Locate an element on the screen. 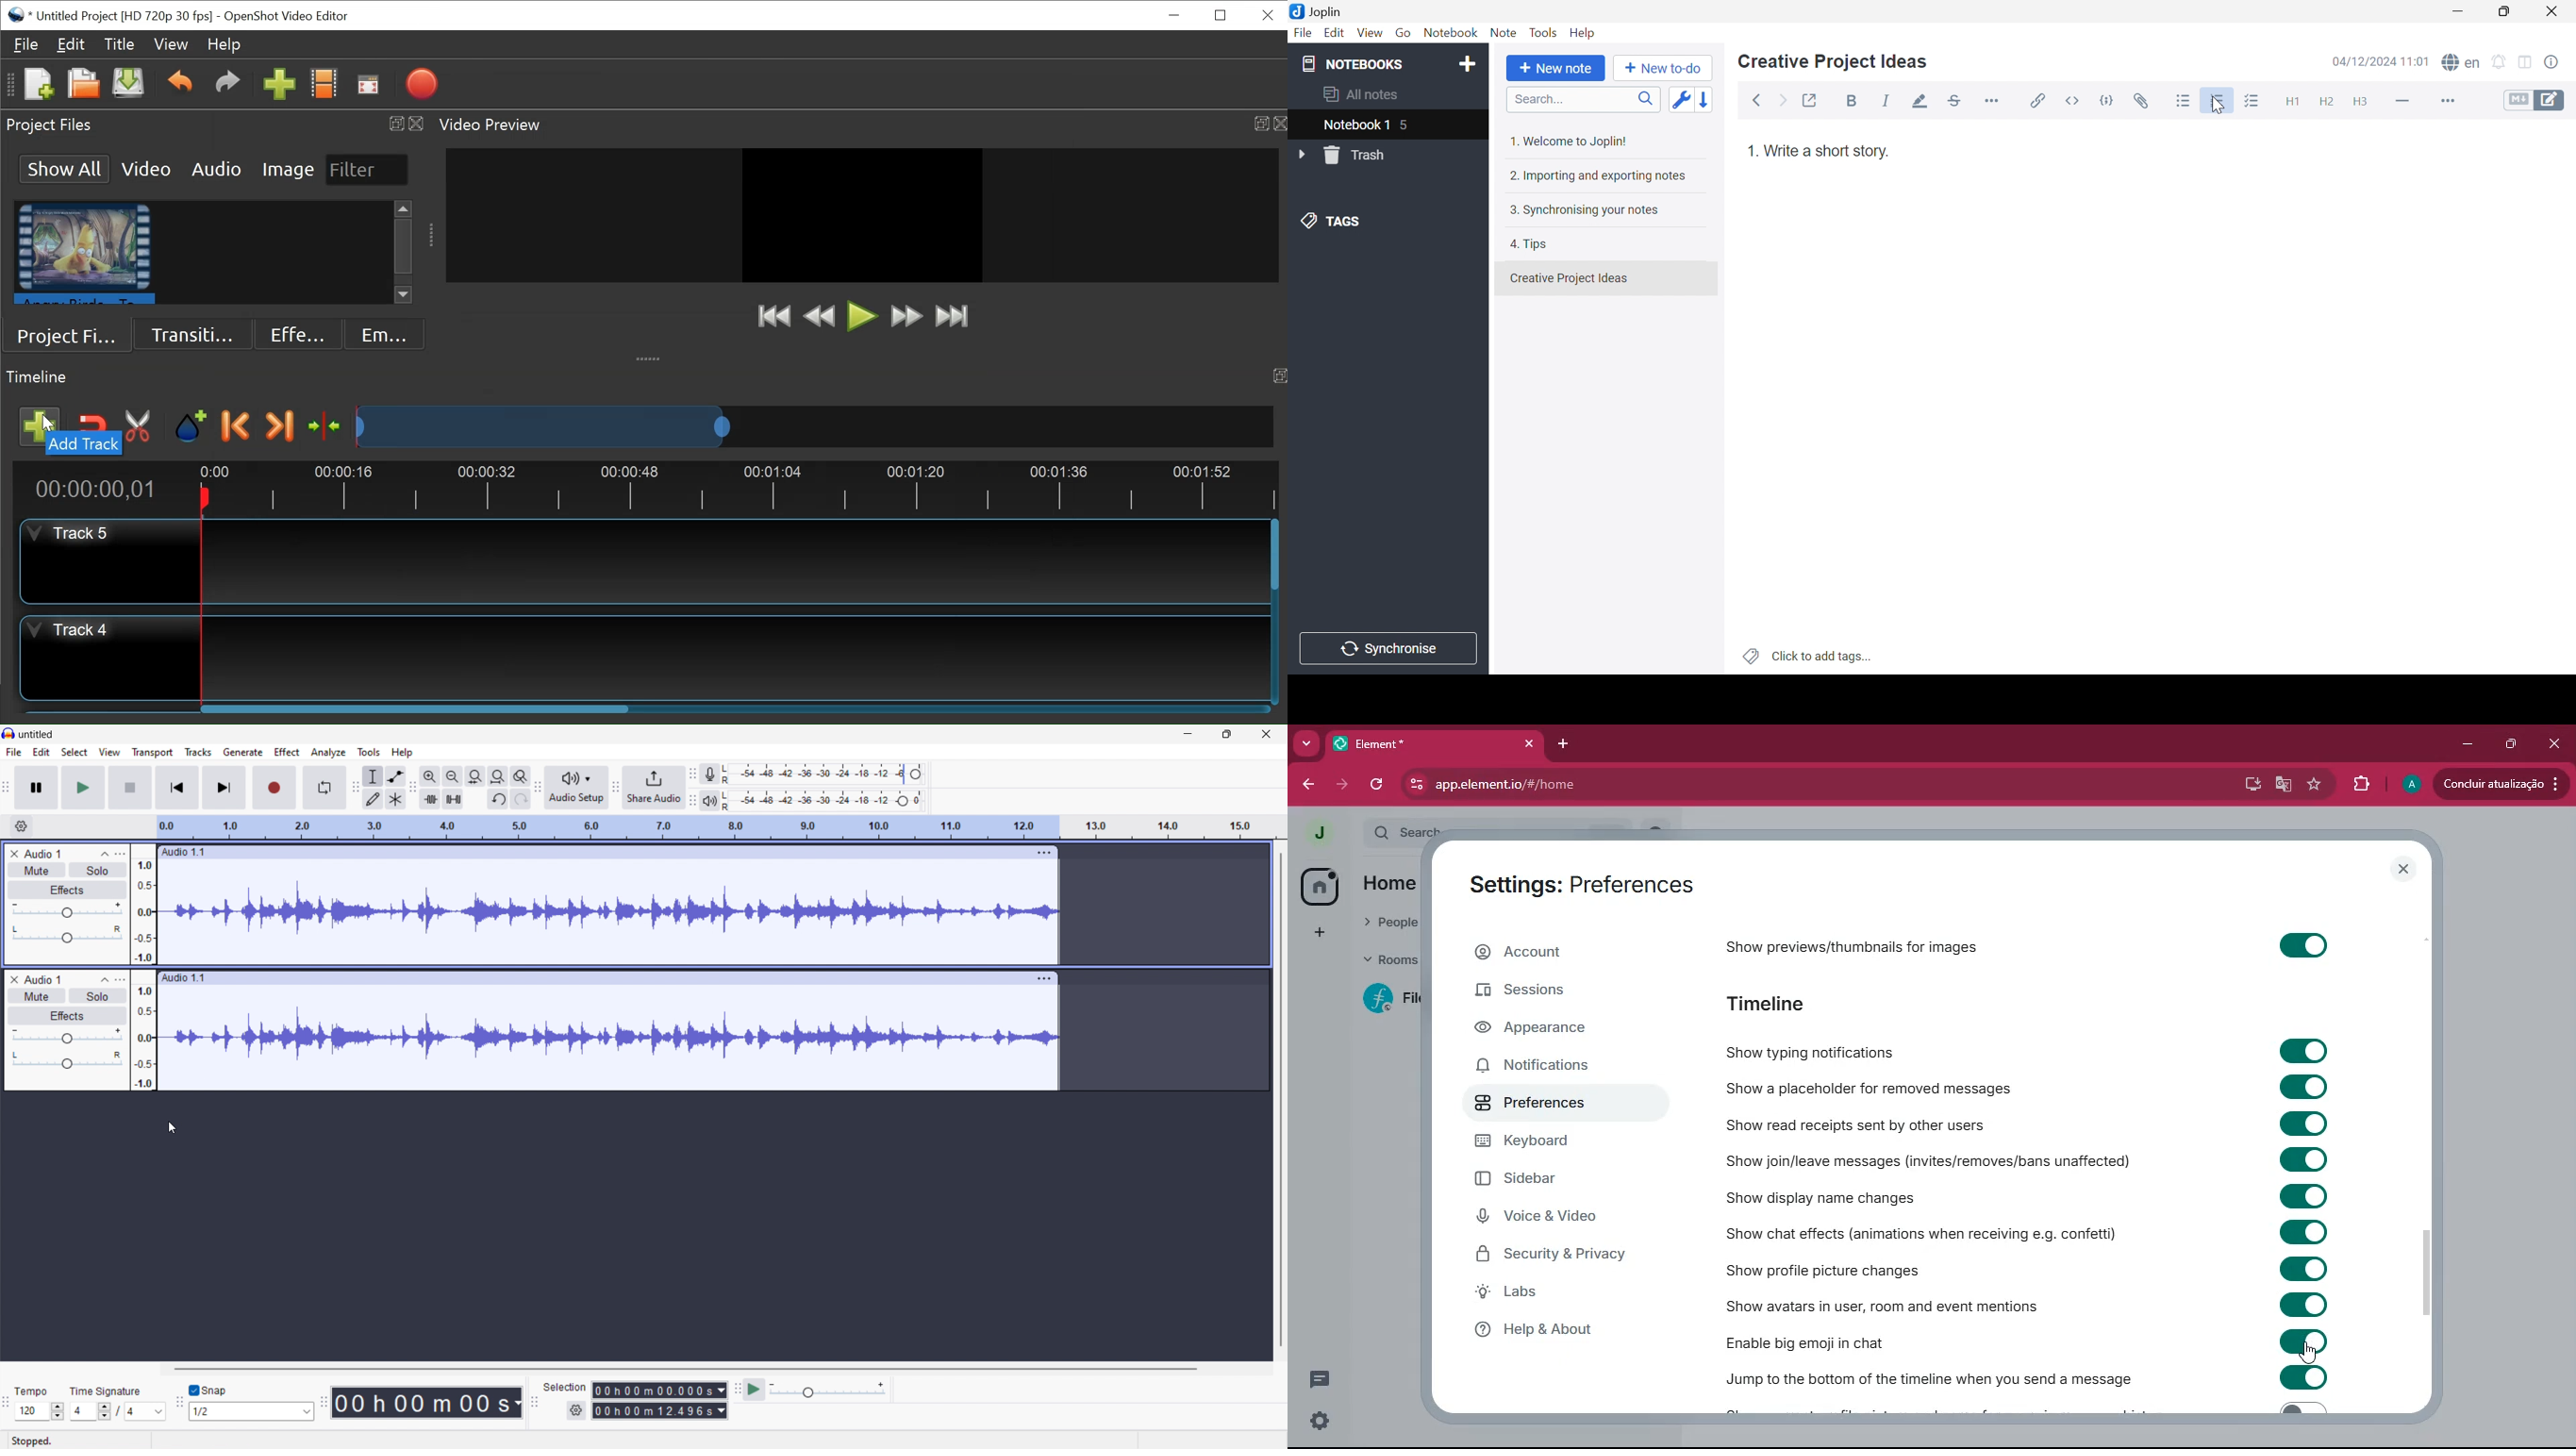 This screenshot has height=1456, width=2576. Edit is located at coordinates (1335, 35).